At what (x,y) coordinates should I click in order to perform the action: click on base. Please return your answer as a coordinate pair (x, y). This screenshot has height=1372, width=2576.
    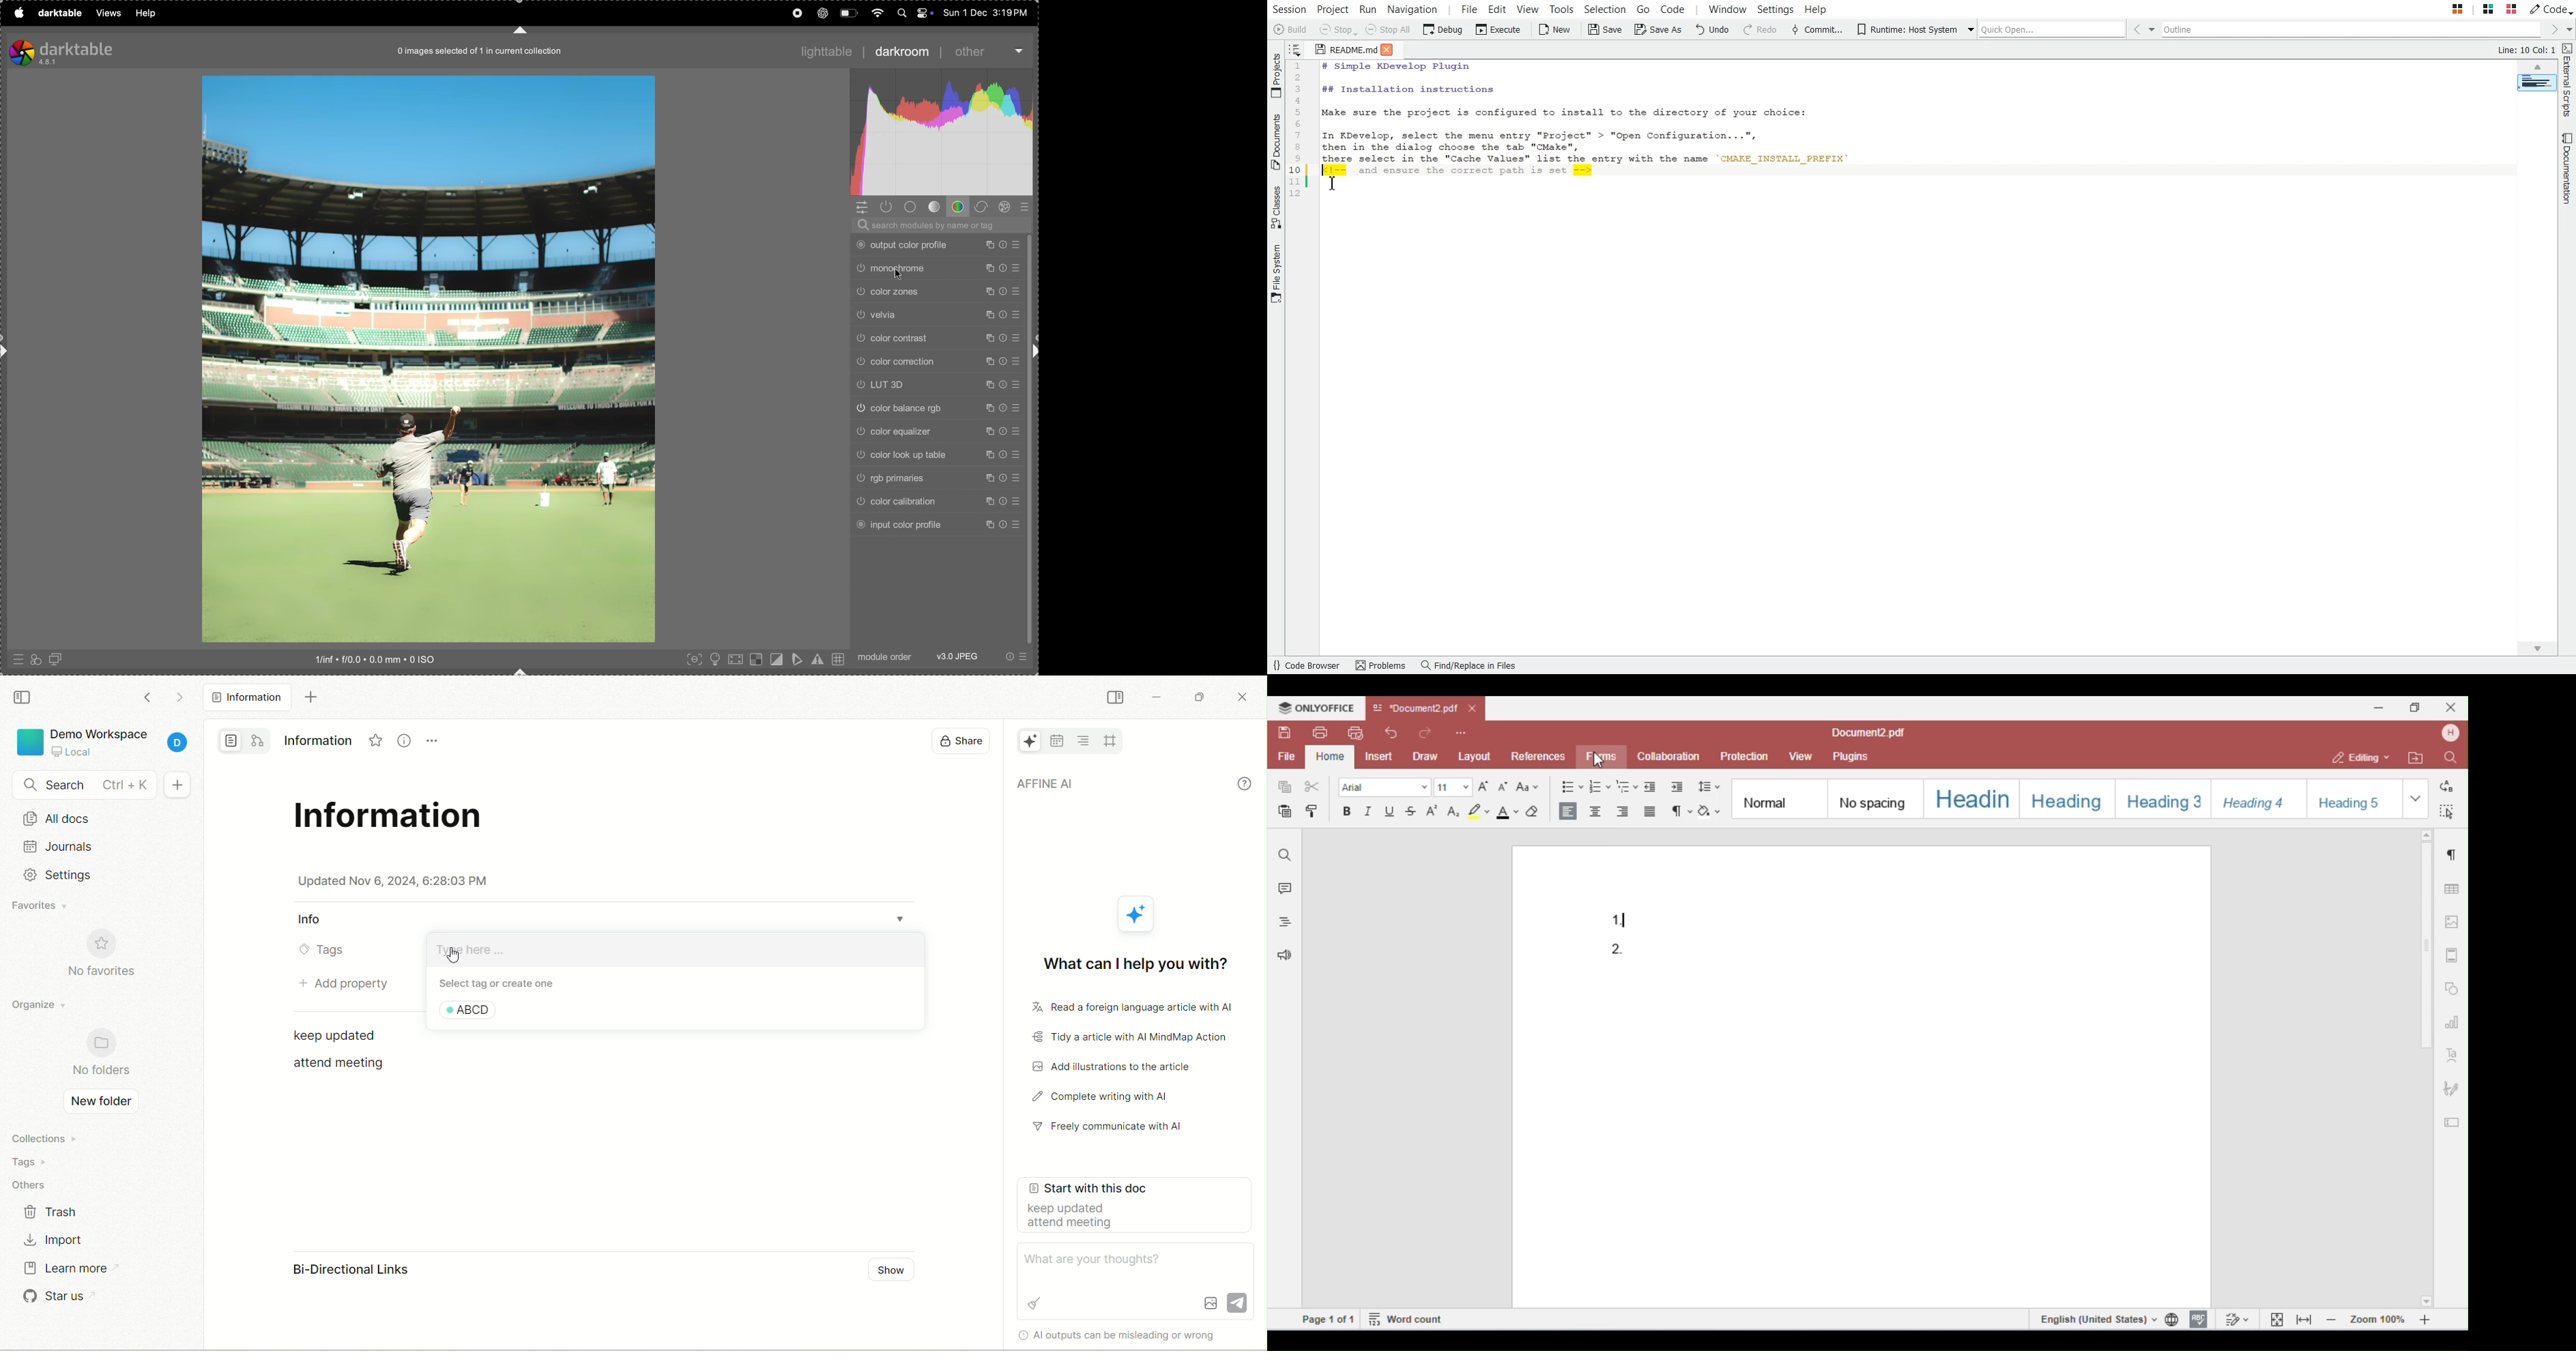
    Looking at the image, I should click on (912, 207).